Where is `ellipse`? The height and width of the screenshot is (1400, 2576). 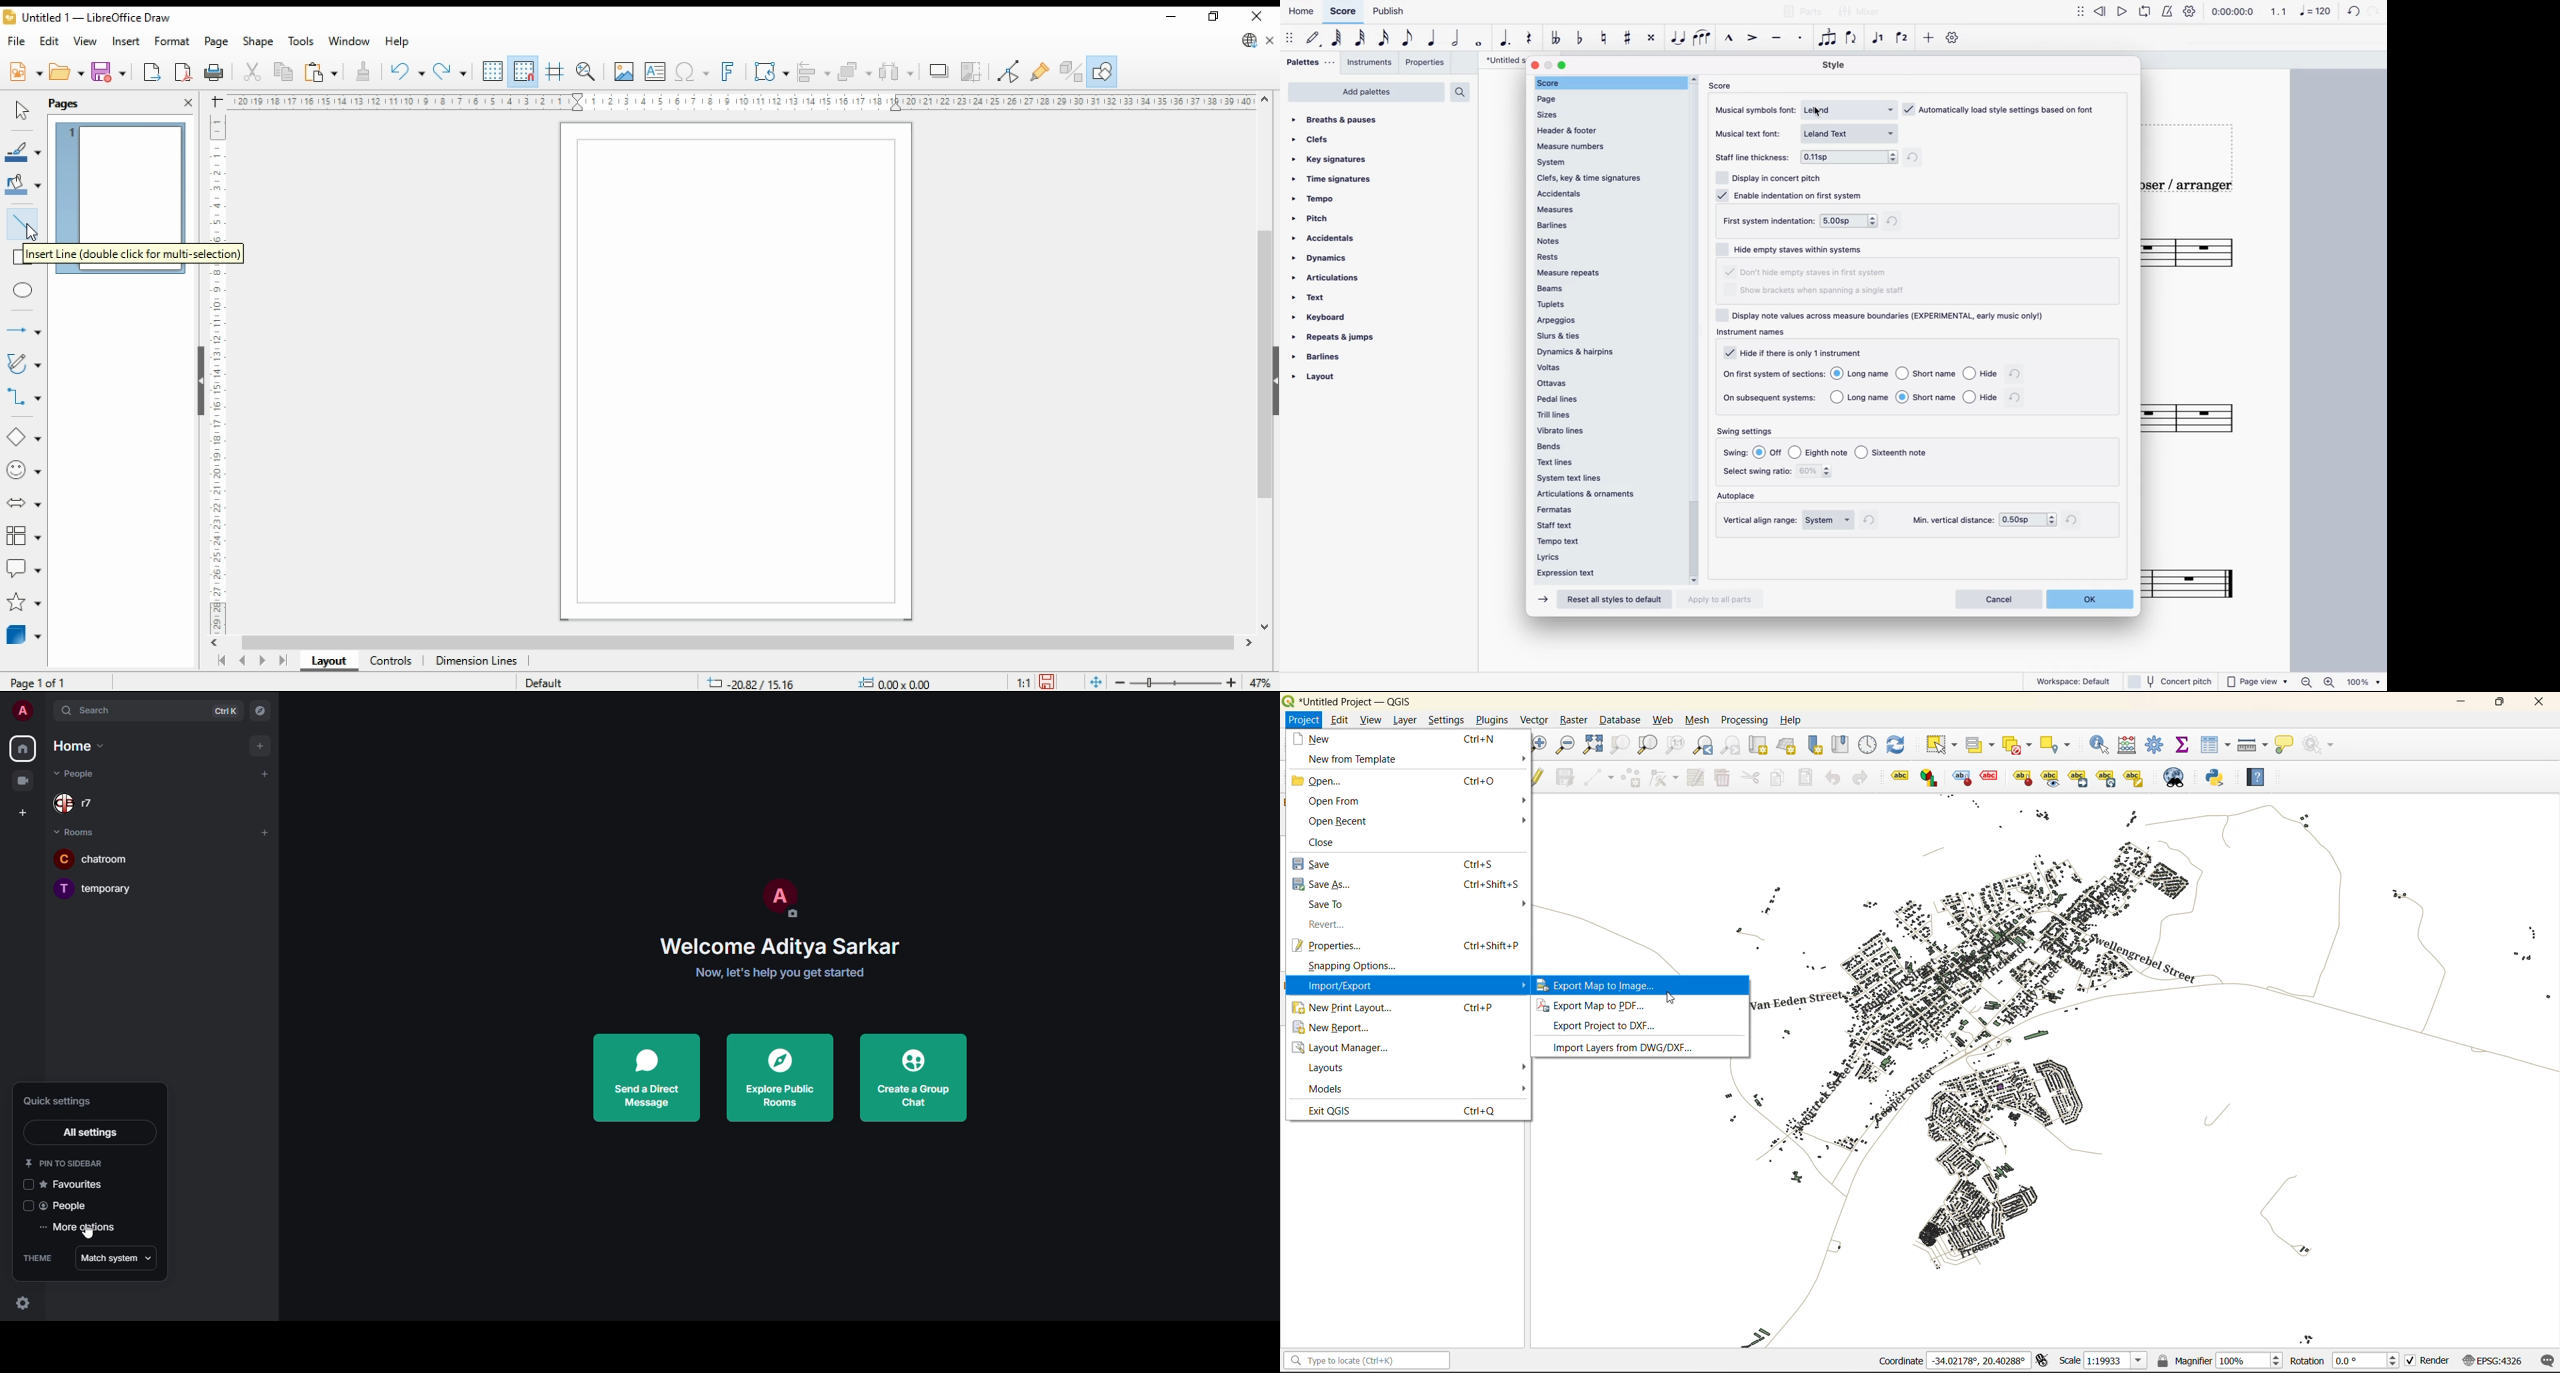
ellipse is located at coordinates (25, 290).